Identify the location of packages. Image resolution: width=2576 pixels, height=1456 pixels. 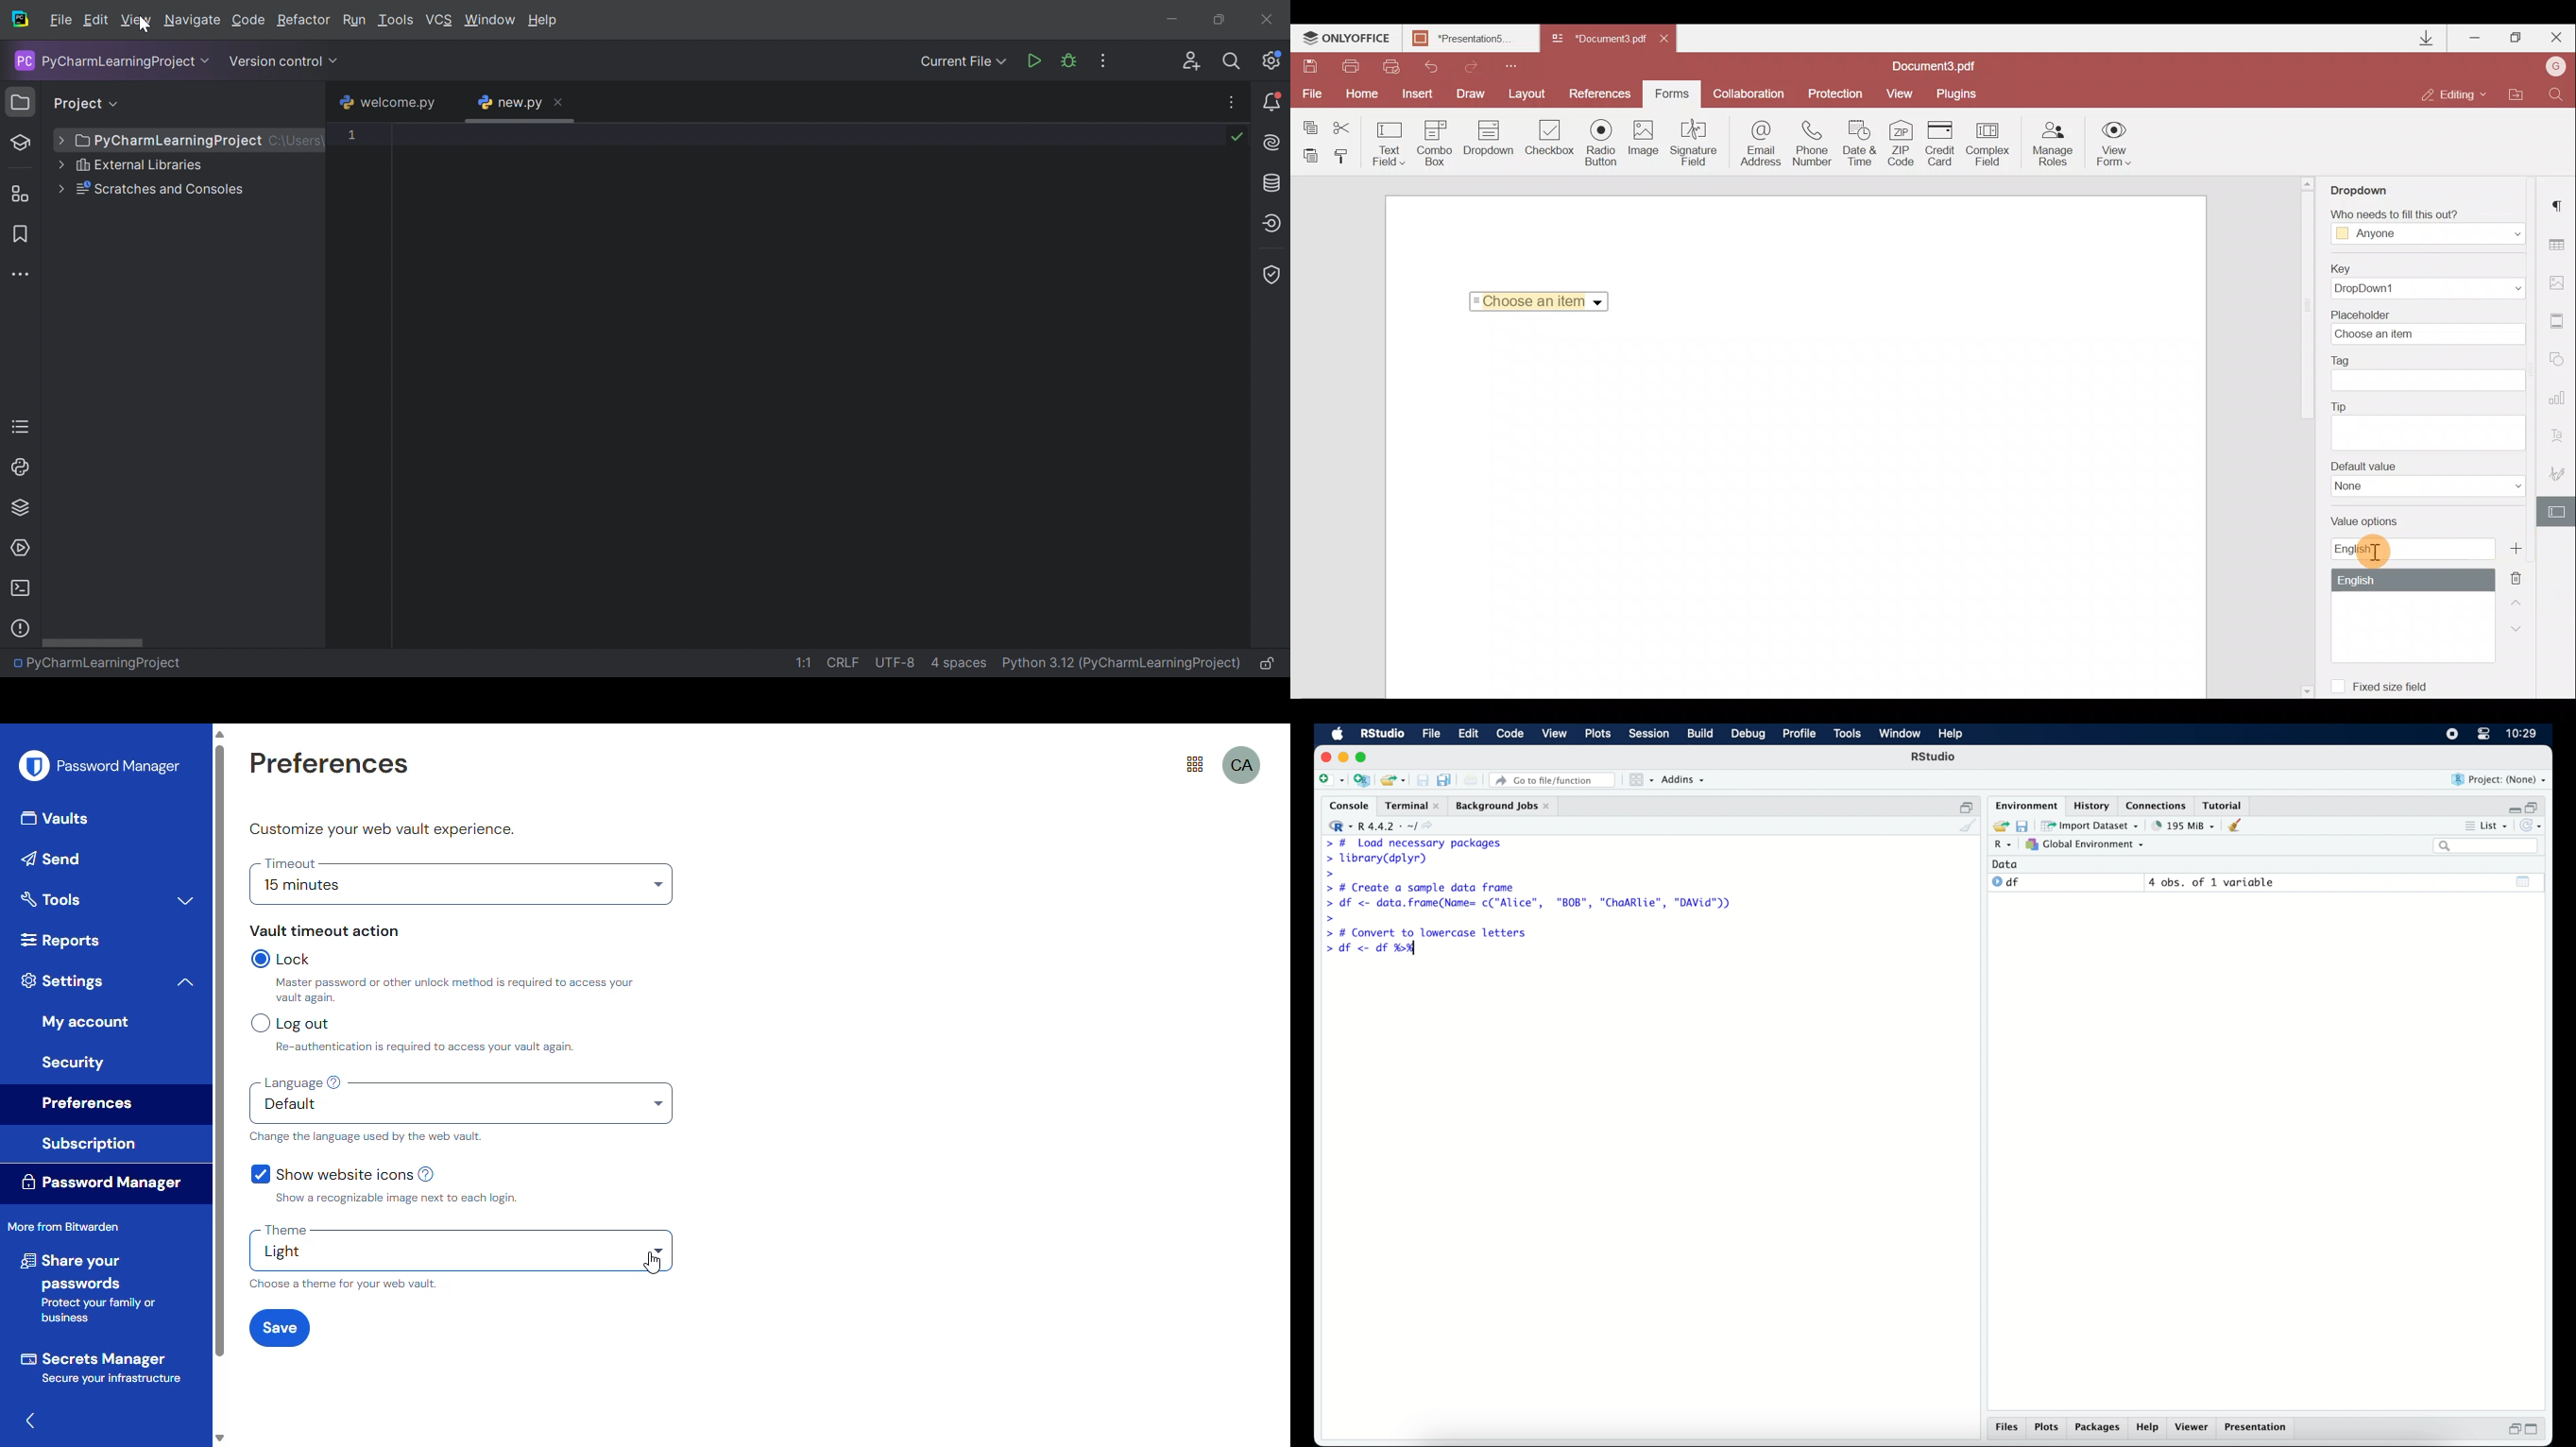
(2098, 1429).